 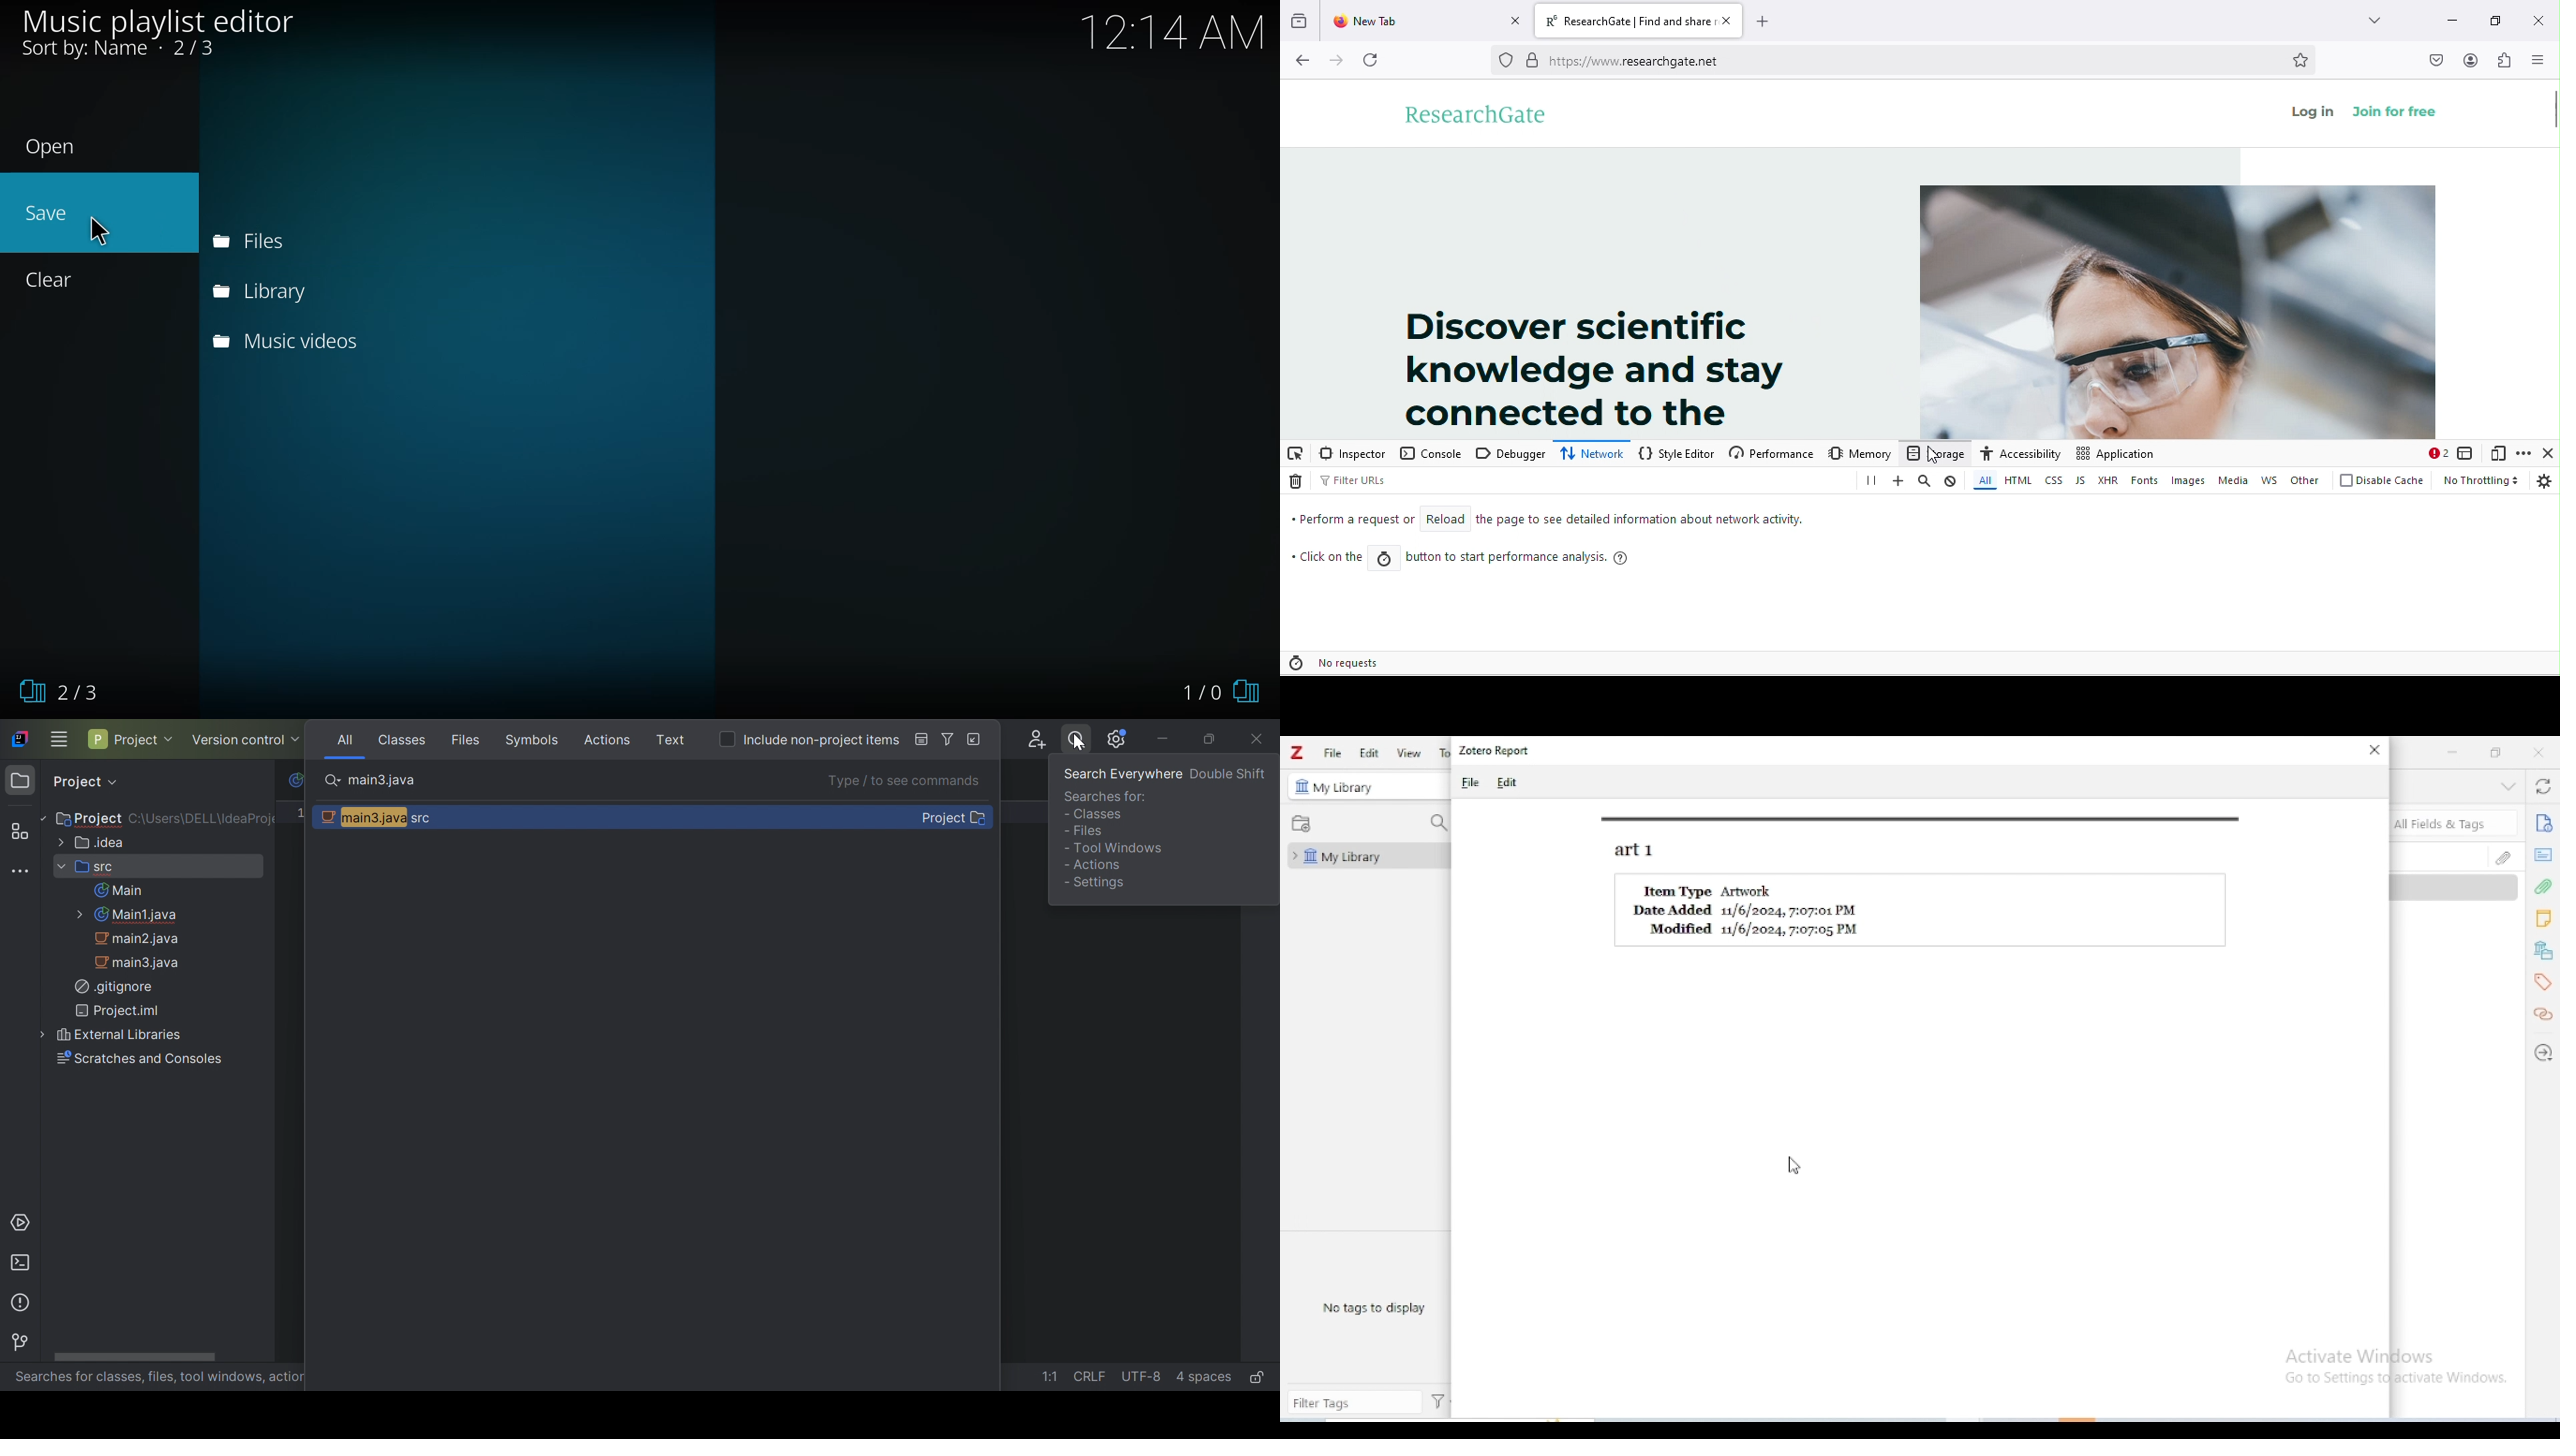 What do you see at coordinates (1374, 59) in the screenshot?
I see `refresh` at bounding box center [1374, 59].